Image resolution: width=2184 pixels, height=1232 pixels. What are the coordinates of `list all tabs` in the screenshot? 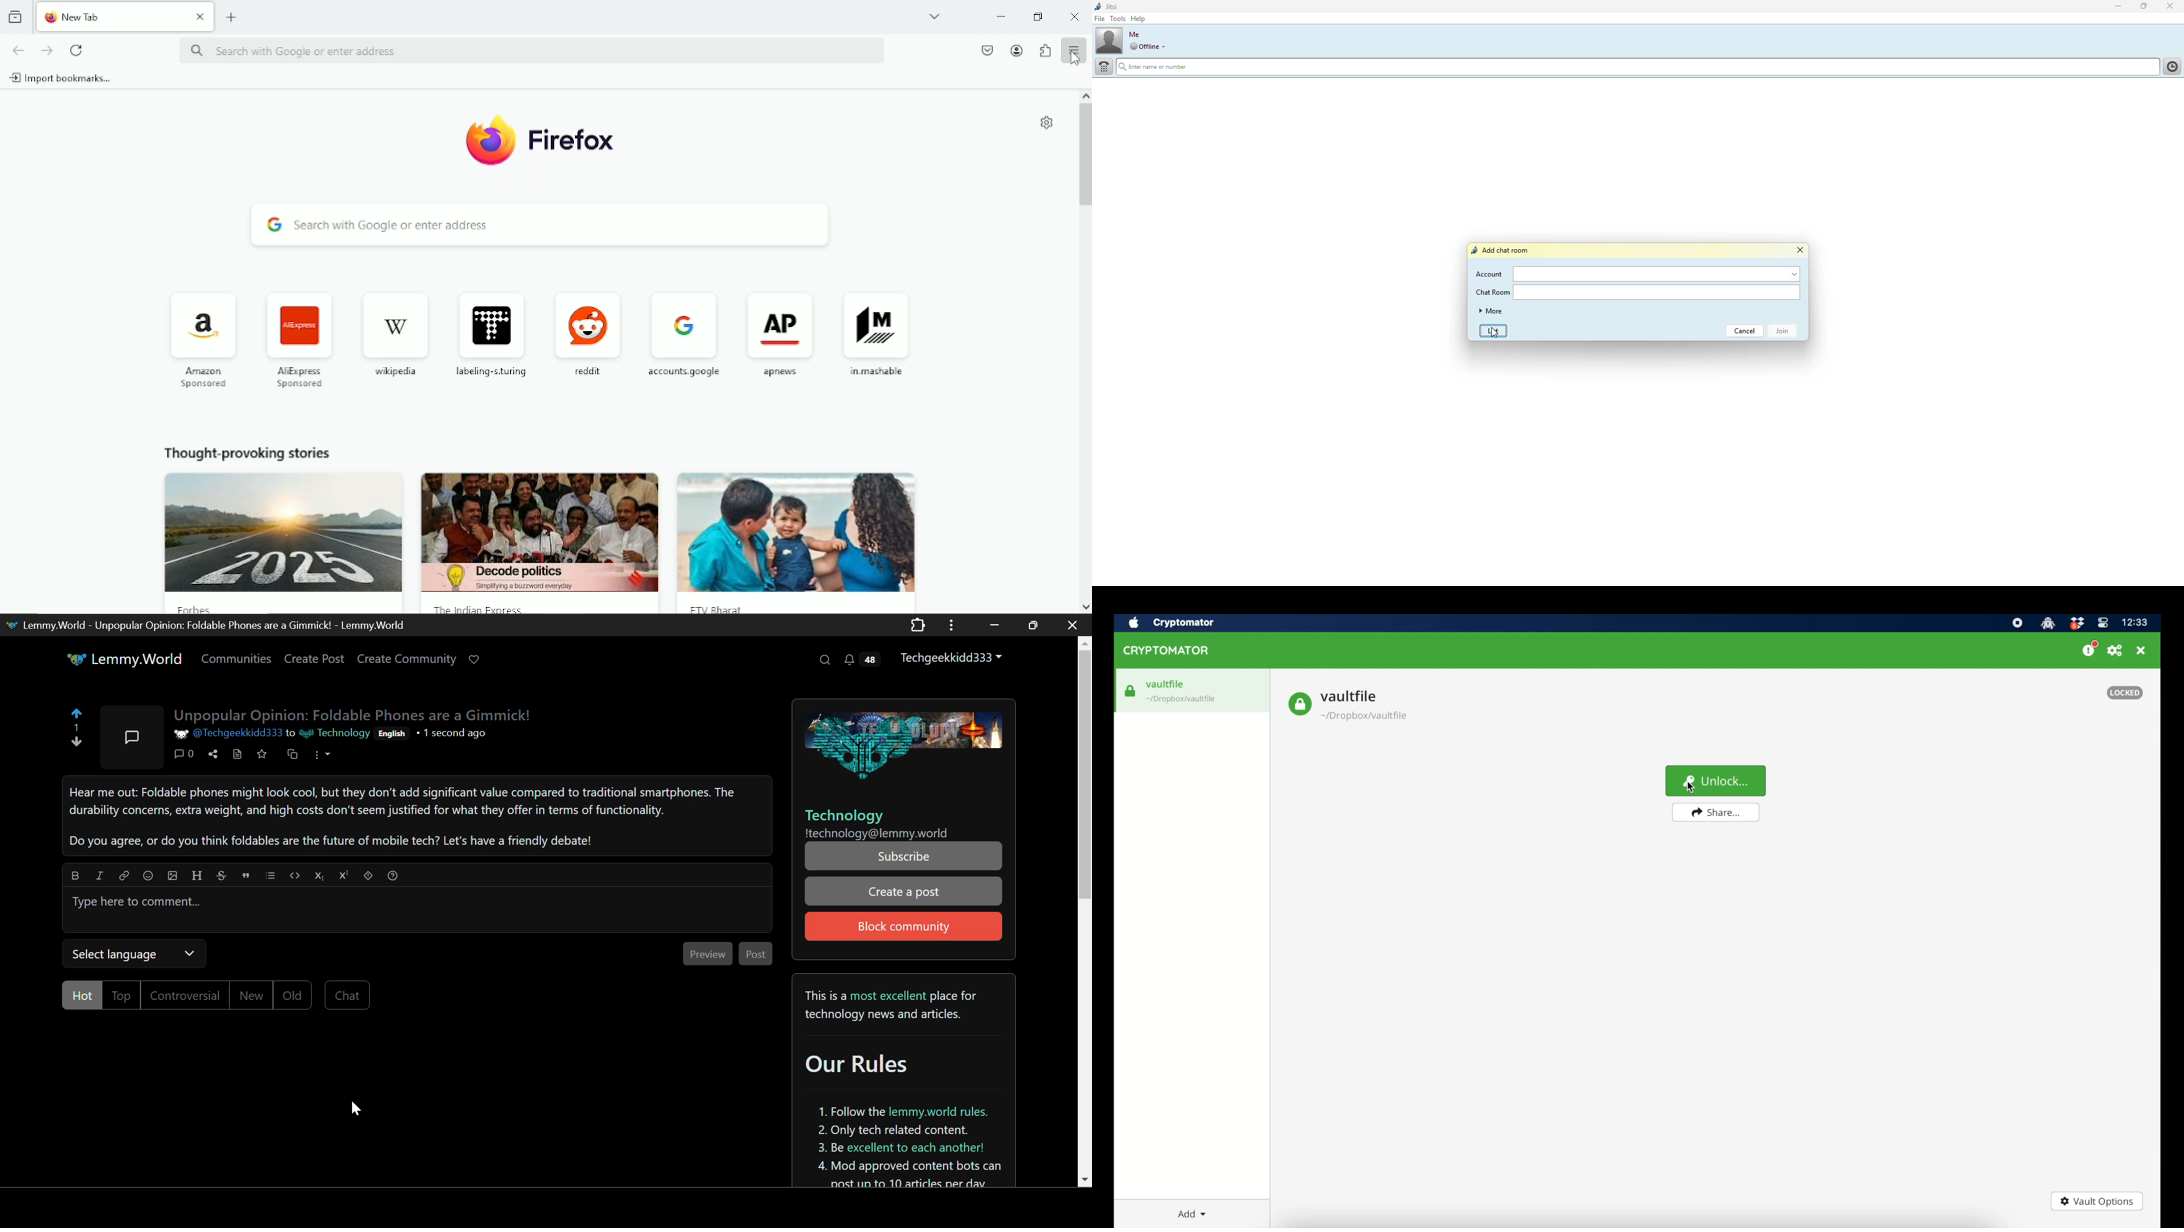 It's located at (934, 16).